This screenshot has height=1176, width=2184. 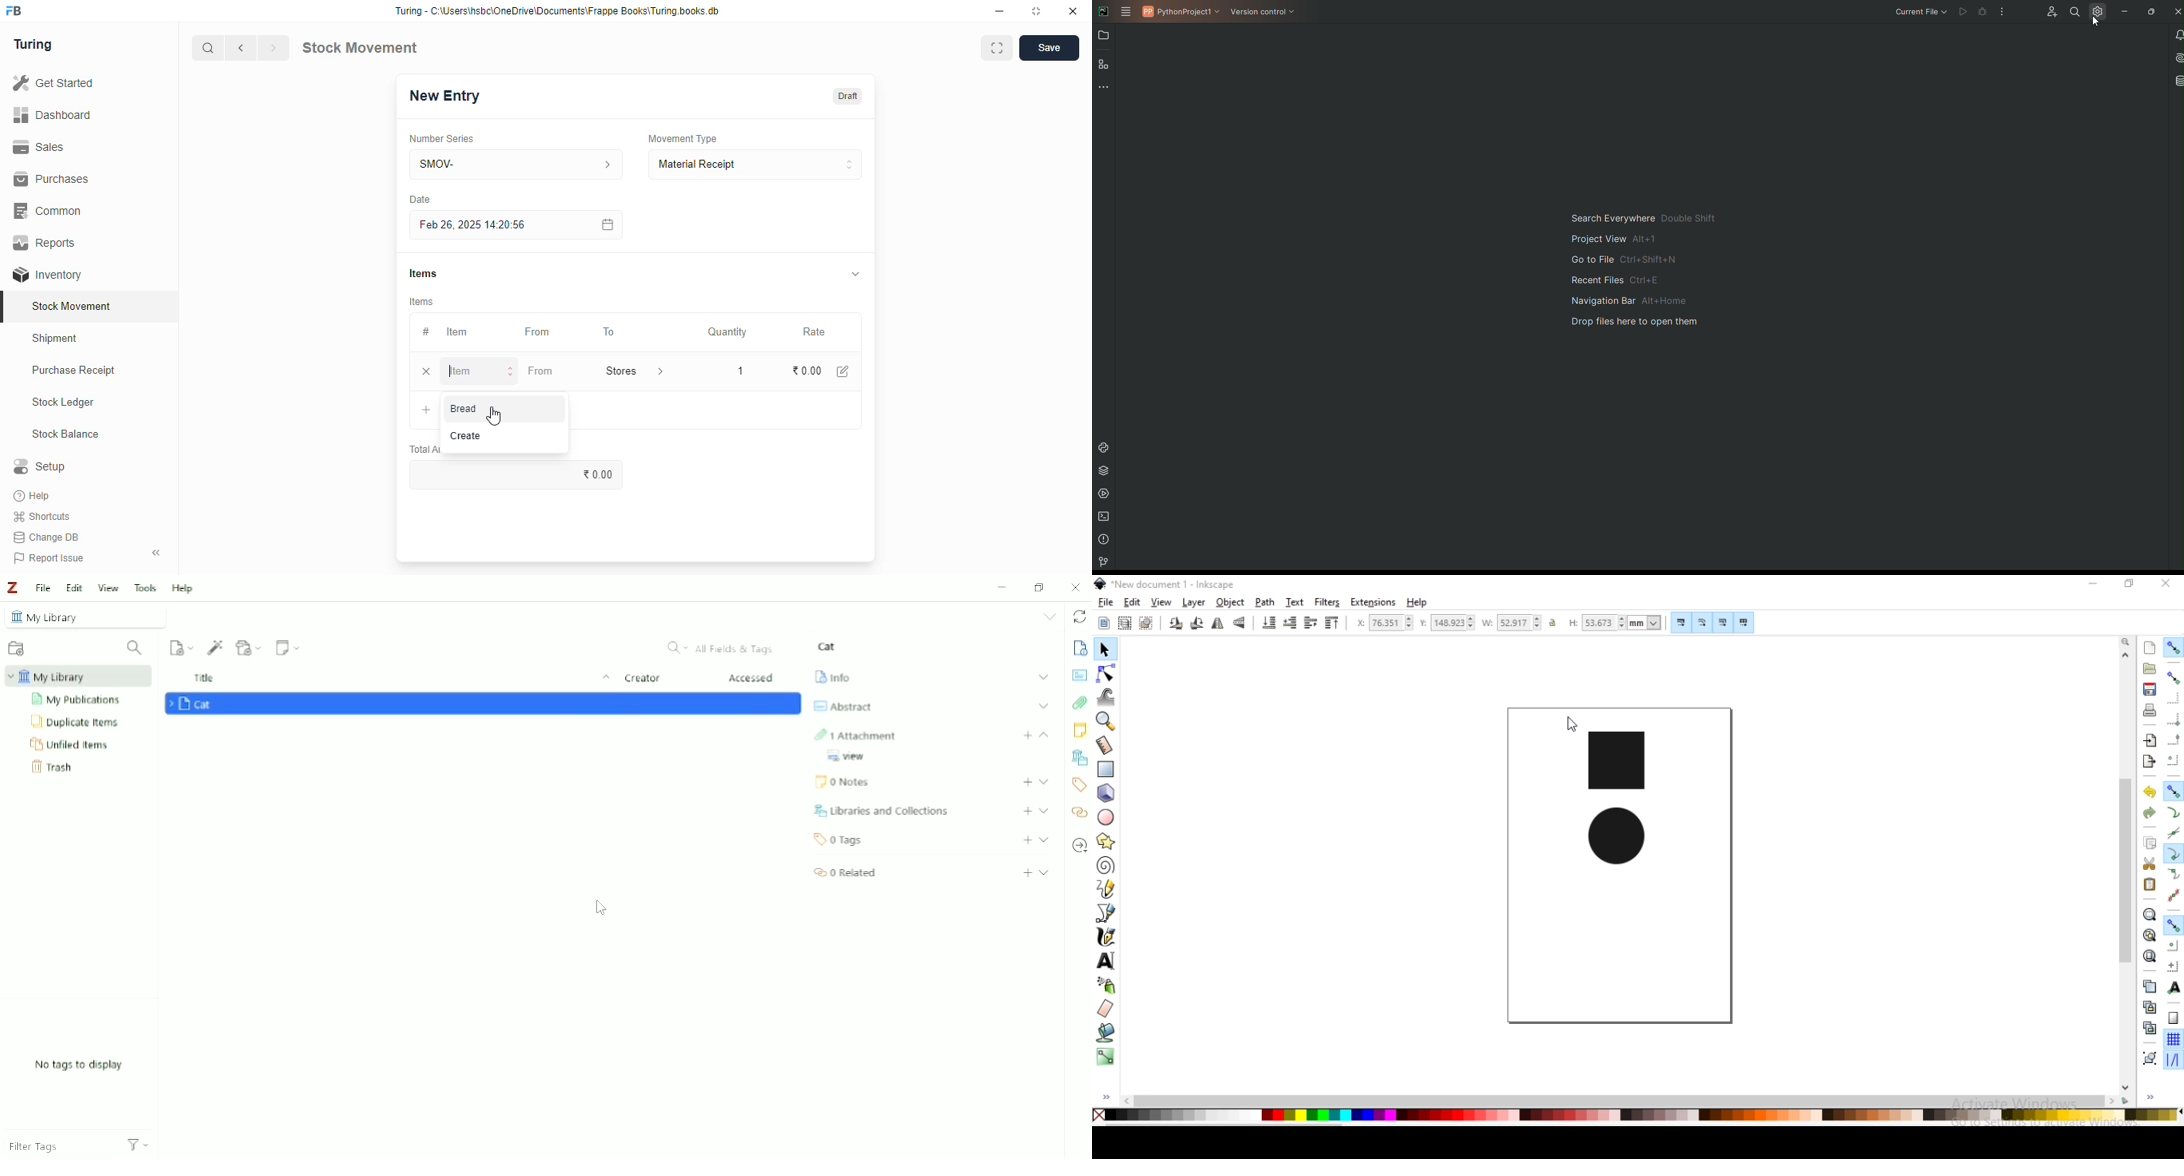 I want to click on FB-logo, so click(x=14, y=10).